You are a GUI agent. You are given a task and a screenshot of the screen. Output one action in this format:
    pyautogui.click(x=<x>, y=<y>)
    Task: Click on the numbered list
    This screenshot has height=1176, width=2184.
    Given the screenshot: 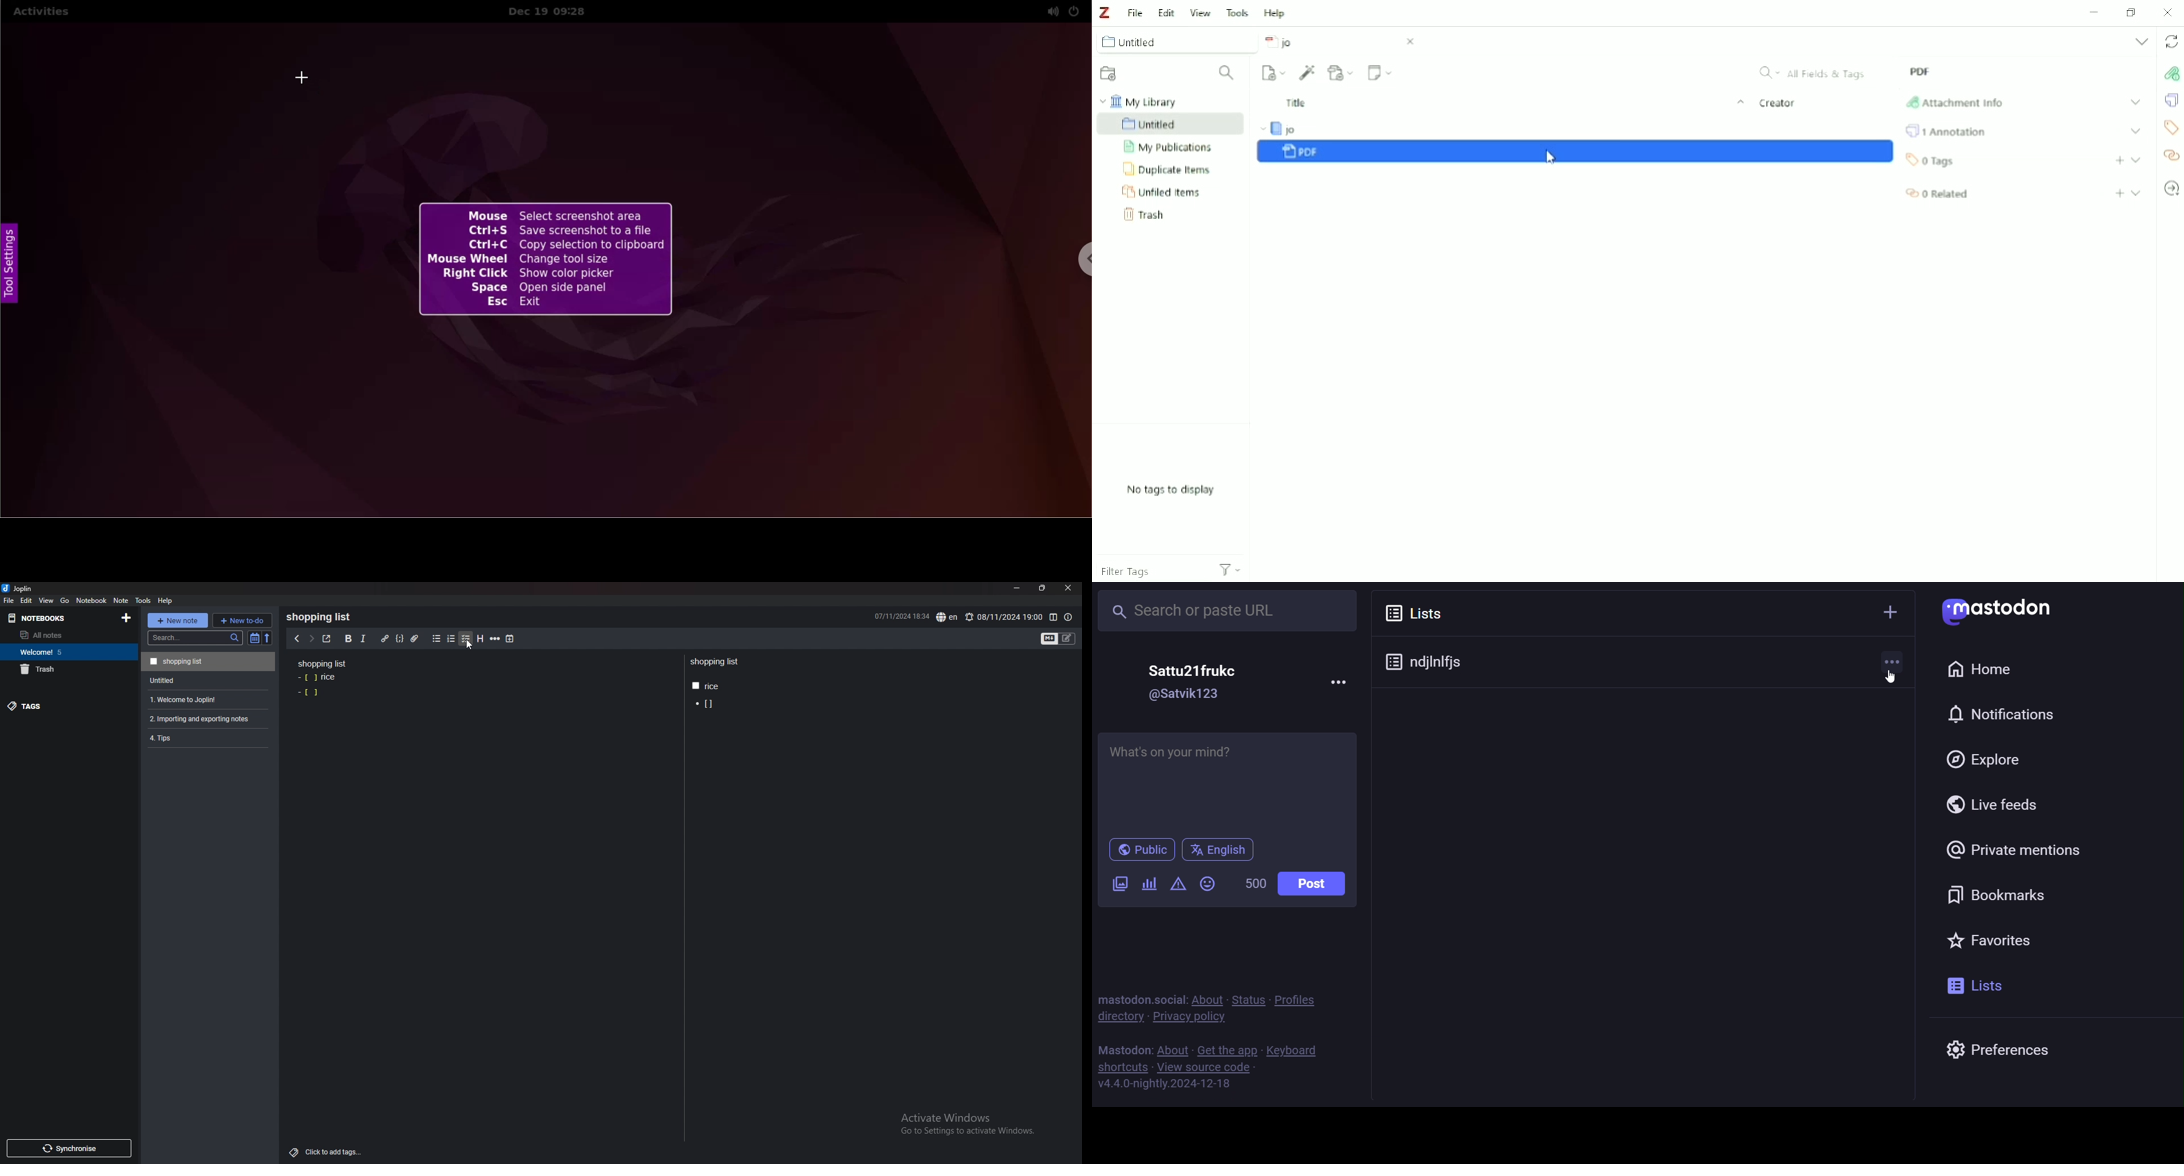 What is the action you would take?
    pyautogui.click(x=452, y=639)
    